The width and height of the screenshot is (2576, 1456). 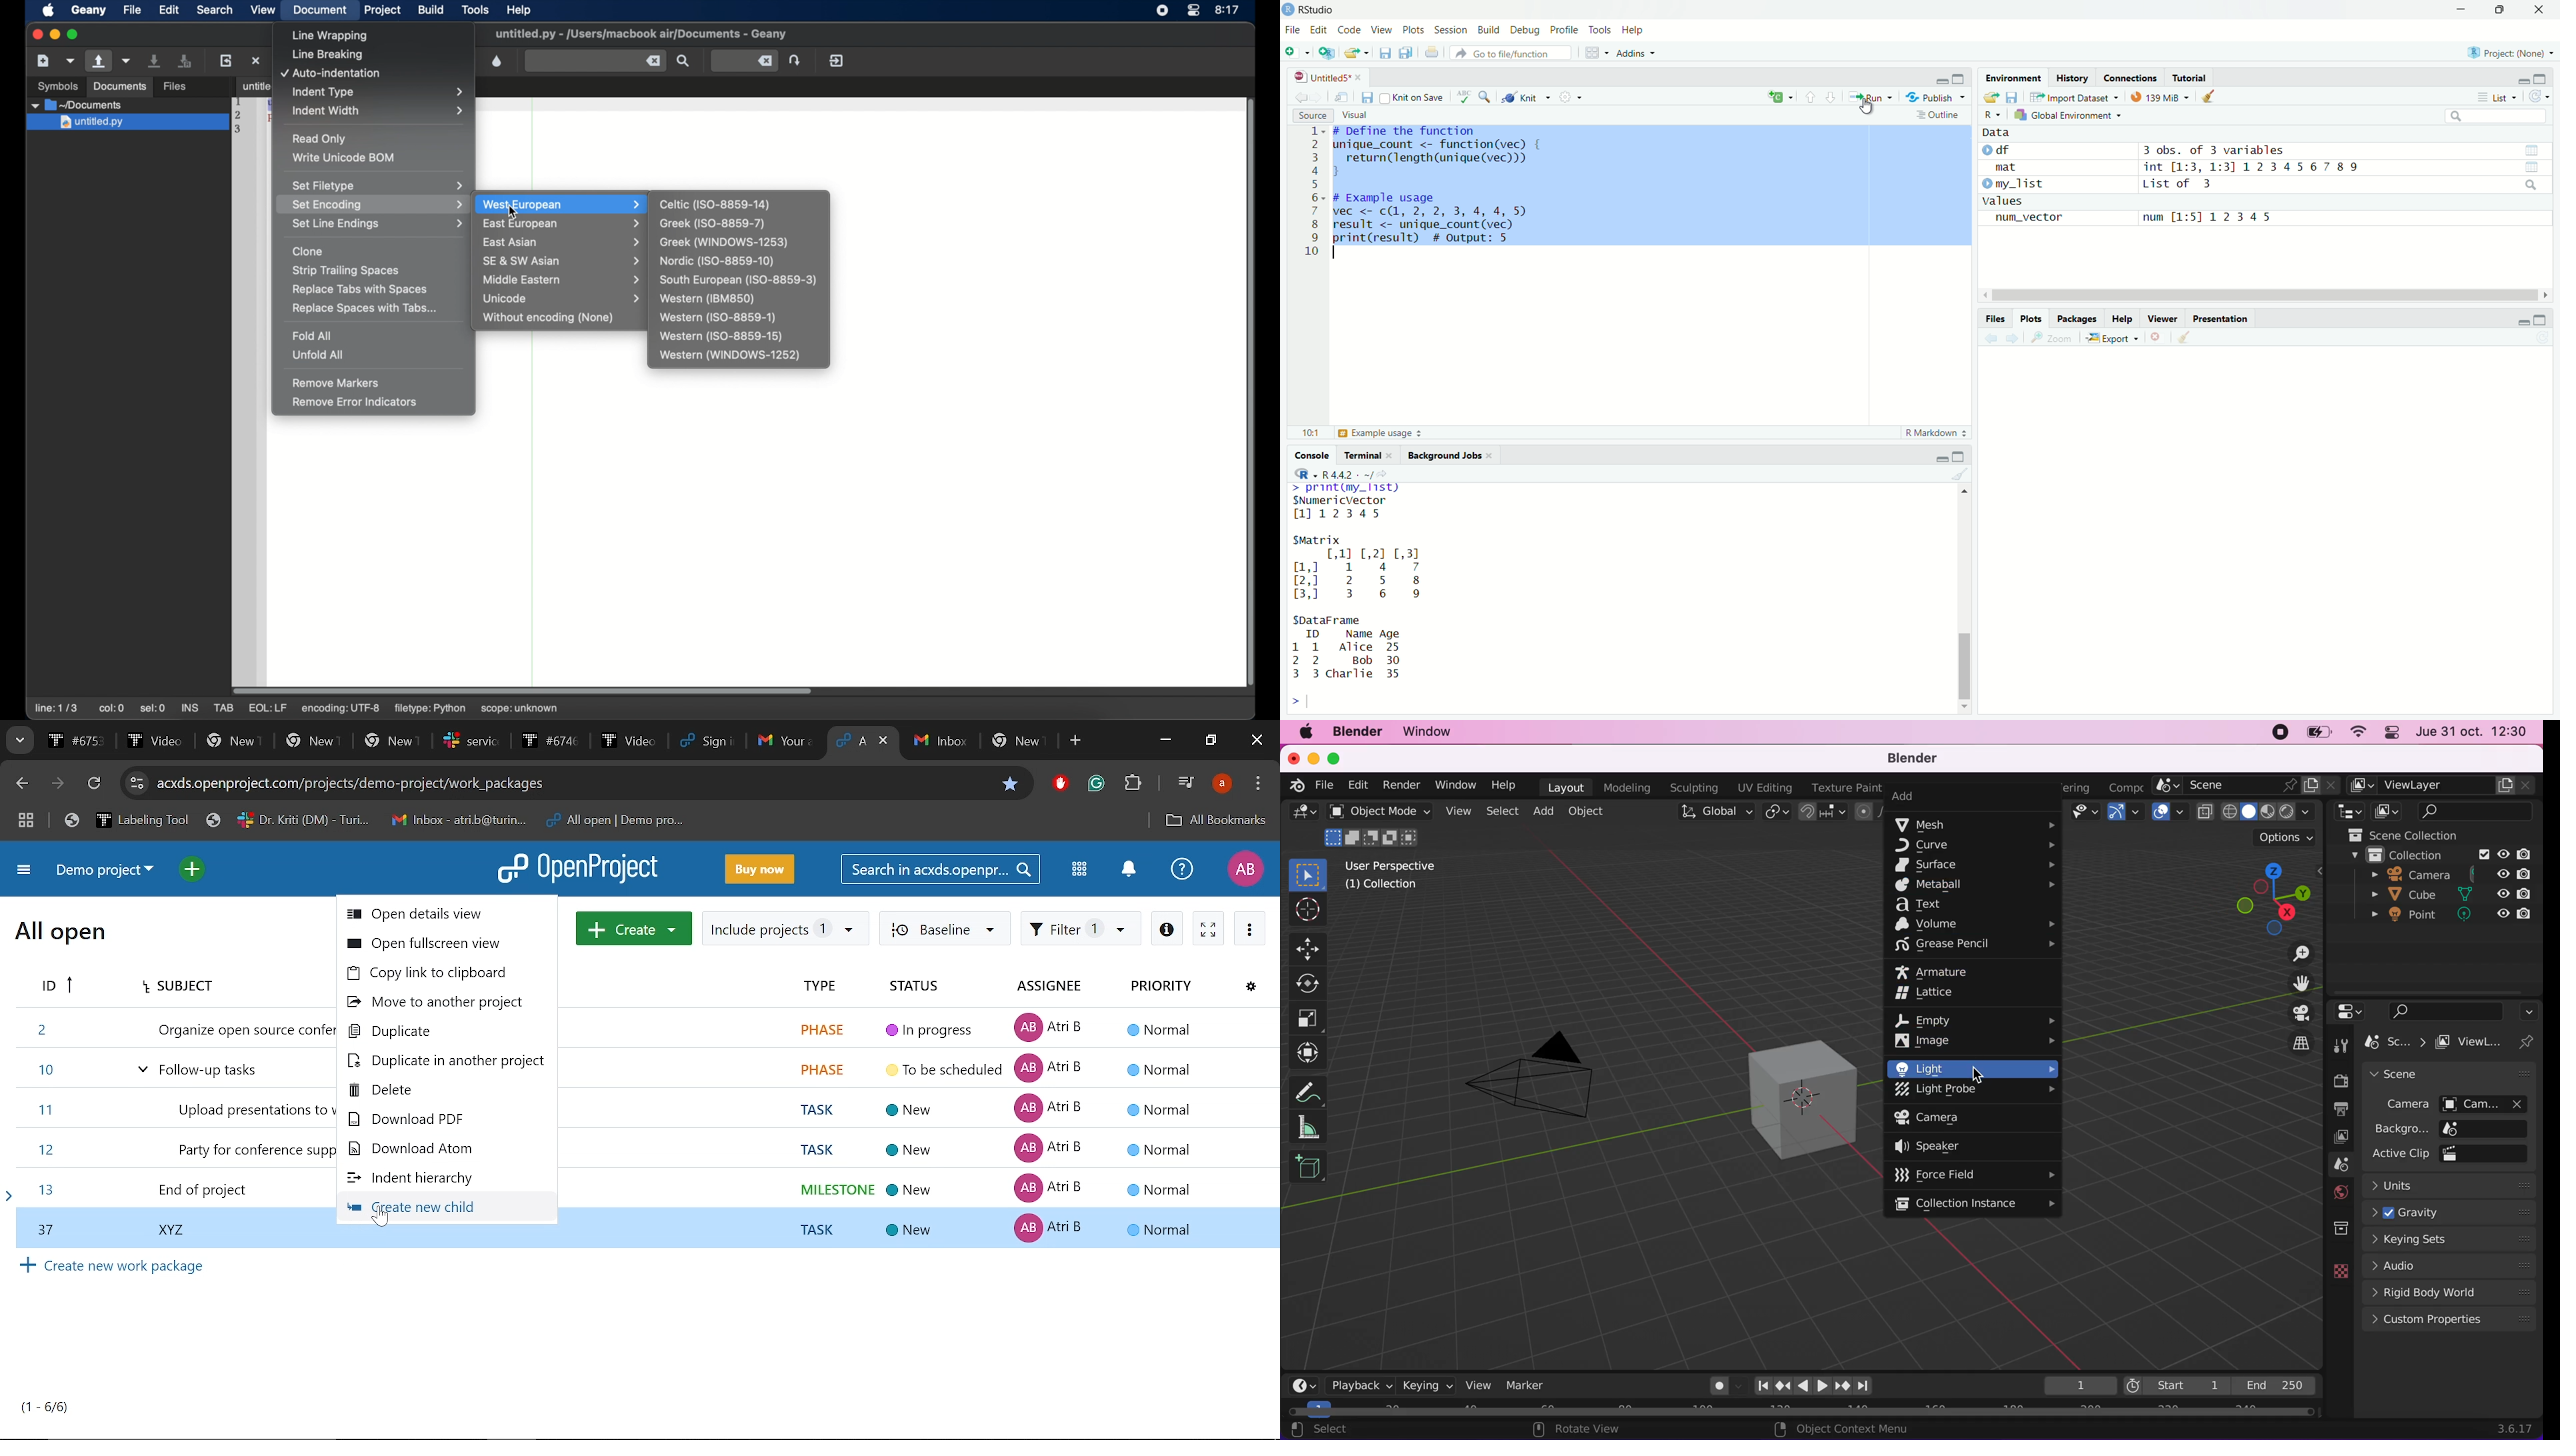 What do you see at coordinates (1634, 53) in the screenshot?
I see `Addins` at bounding box center [1634, 53].